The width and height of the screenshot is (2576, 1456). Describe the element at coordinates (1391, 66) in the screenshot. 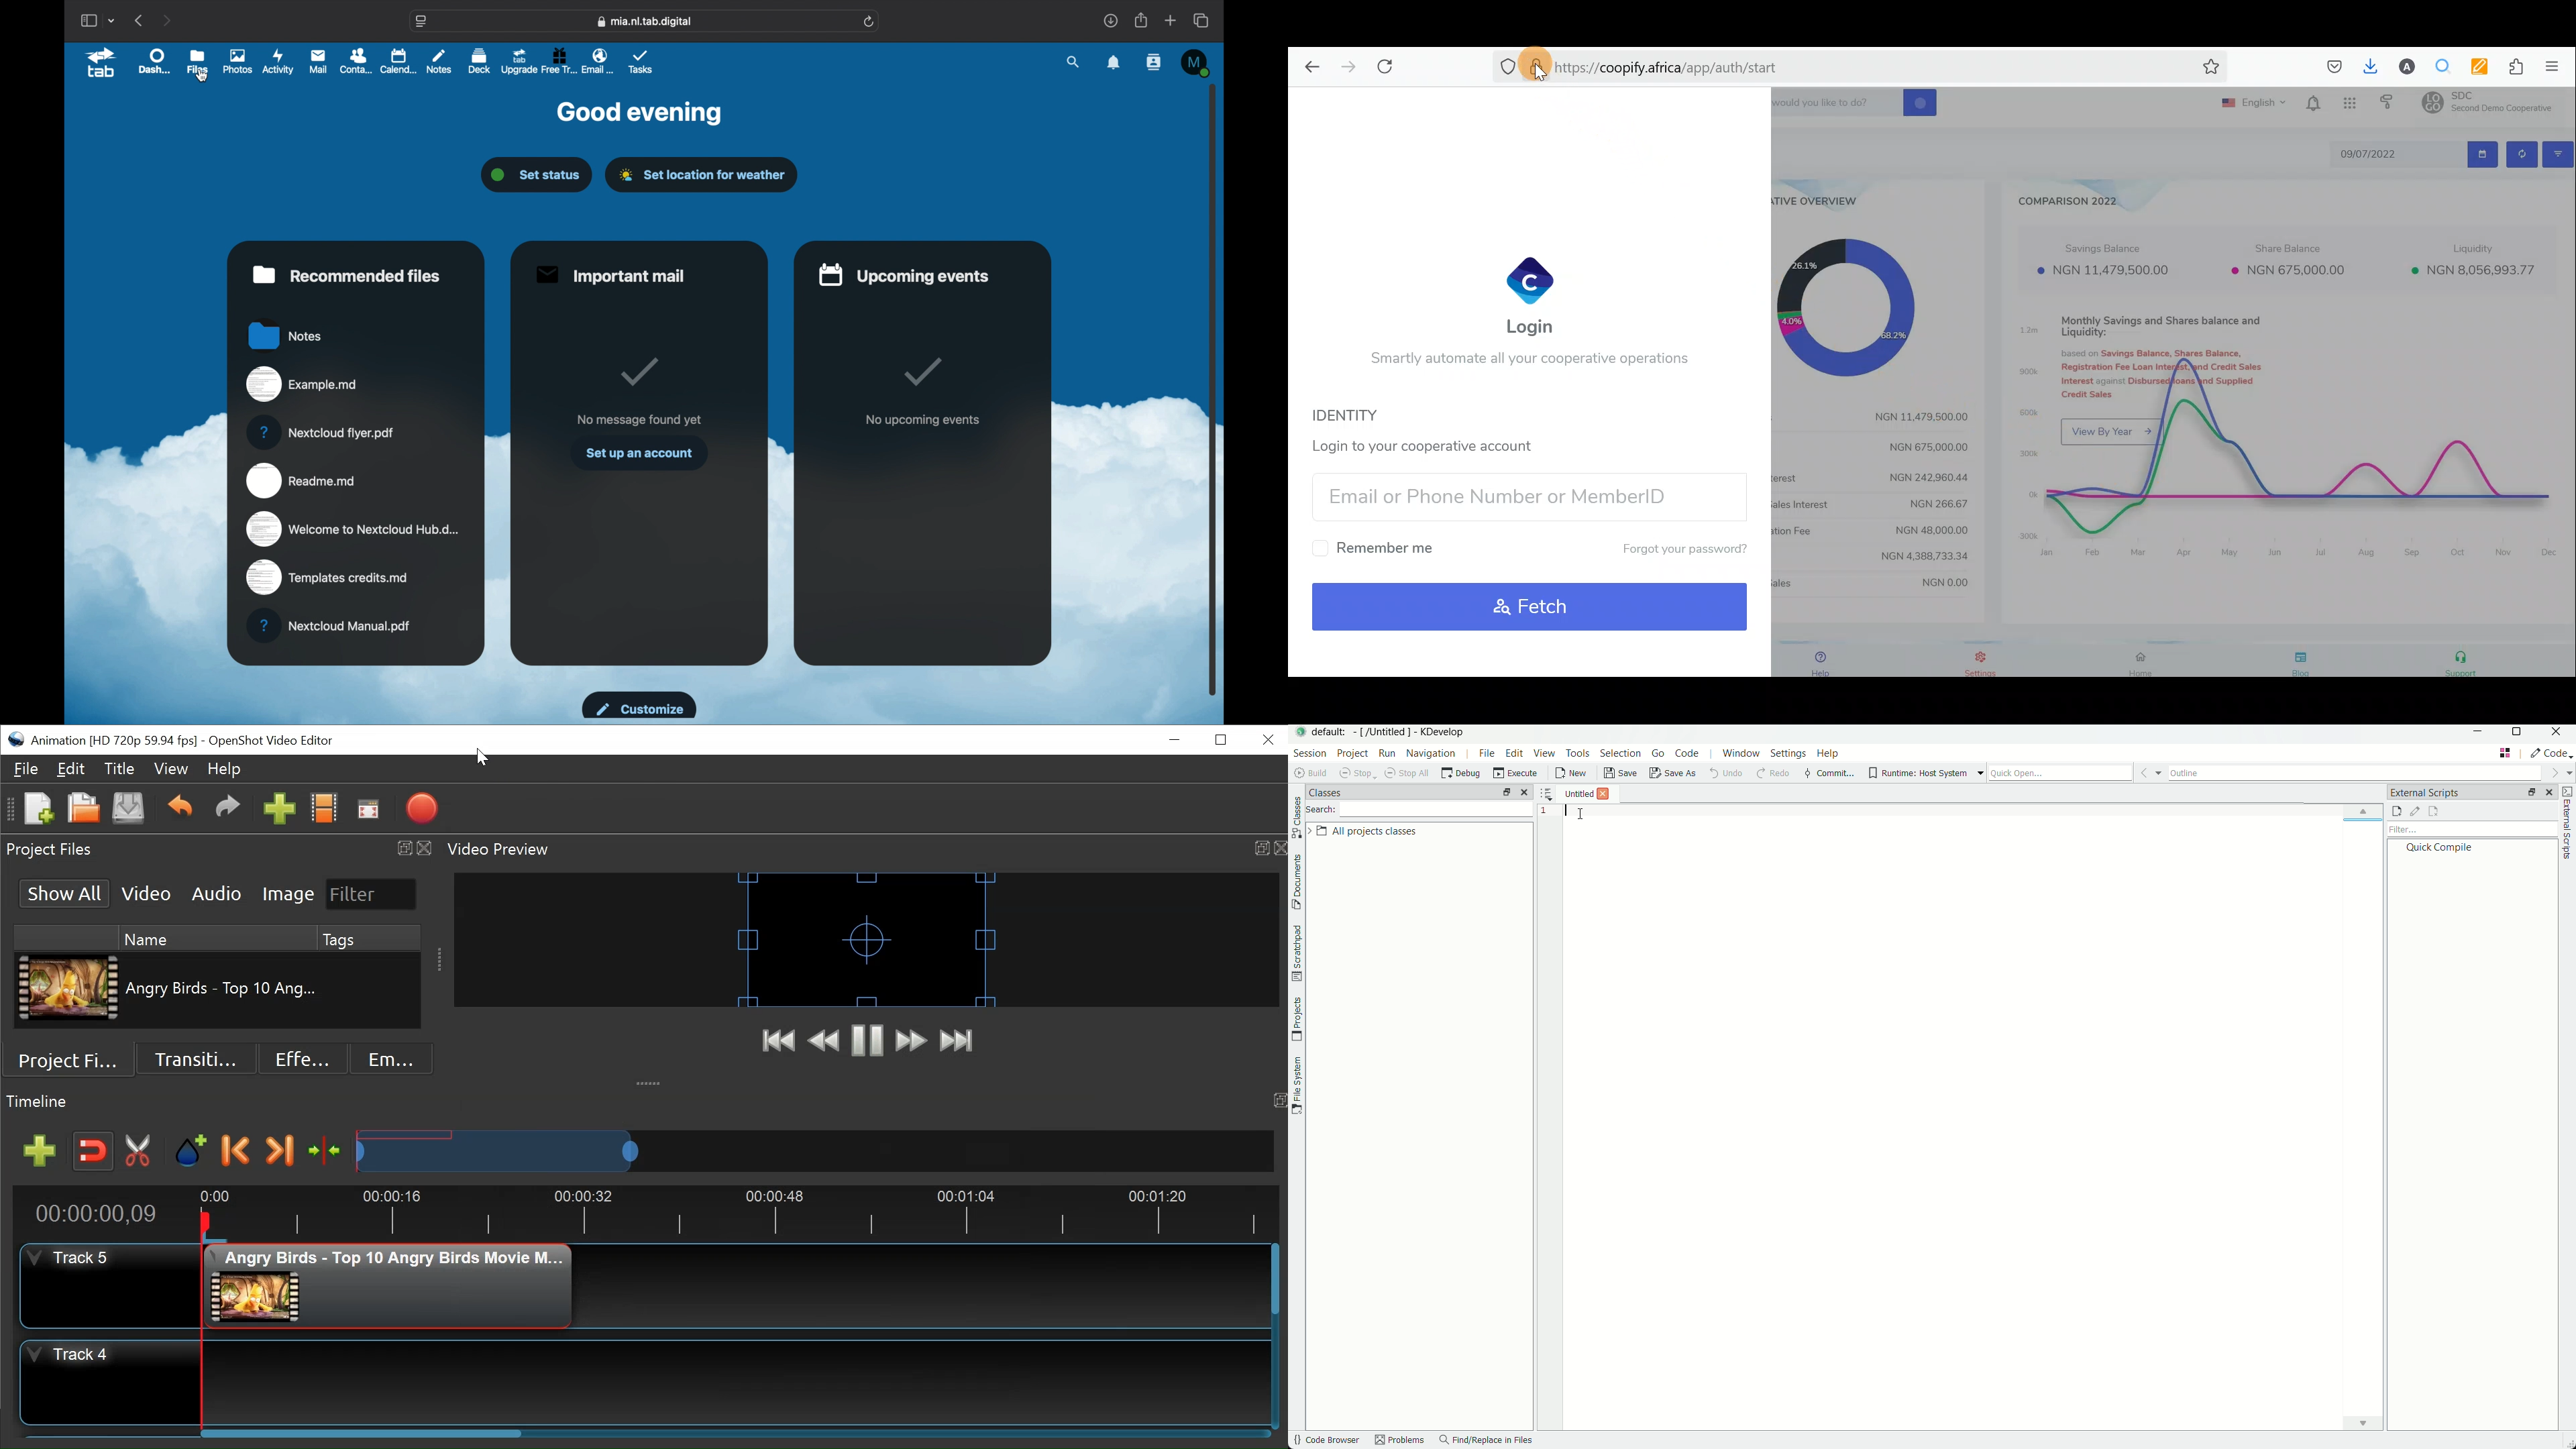

I see `Reload current page` at that location.